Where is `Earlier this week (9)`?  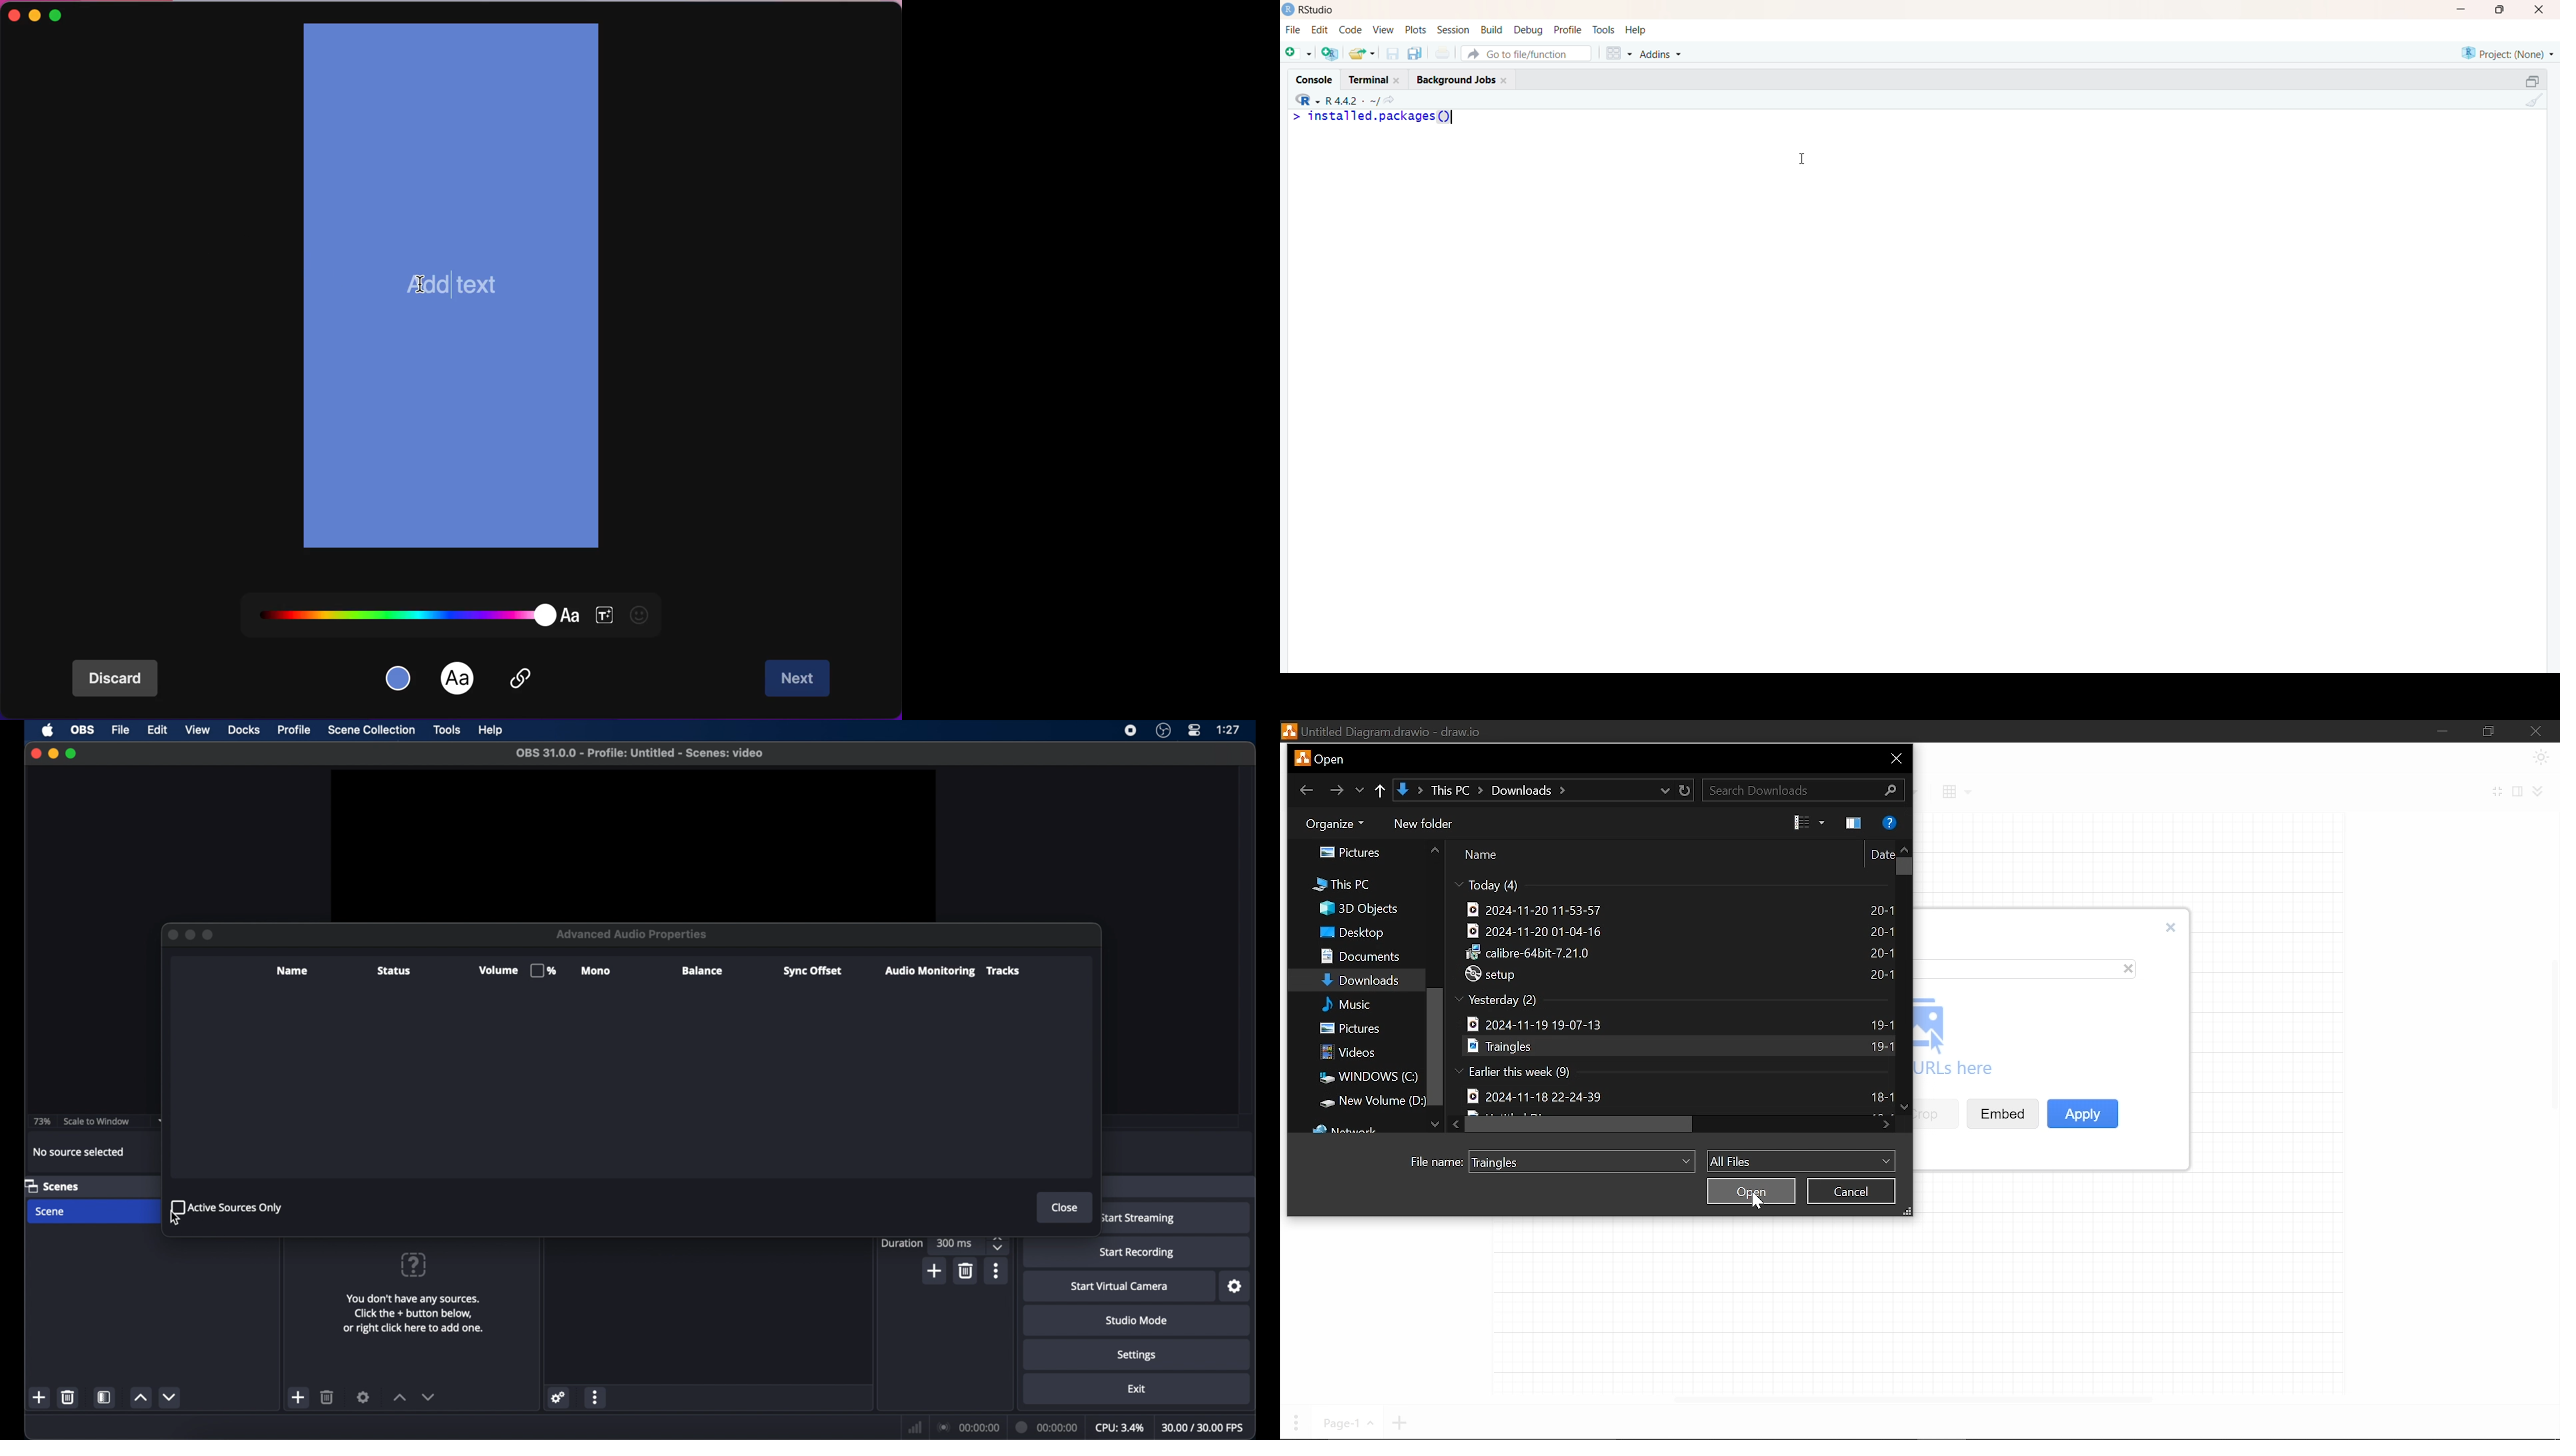 Earlier this week (9) is located at coordinates (1531, 1073).